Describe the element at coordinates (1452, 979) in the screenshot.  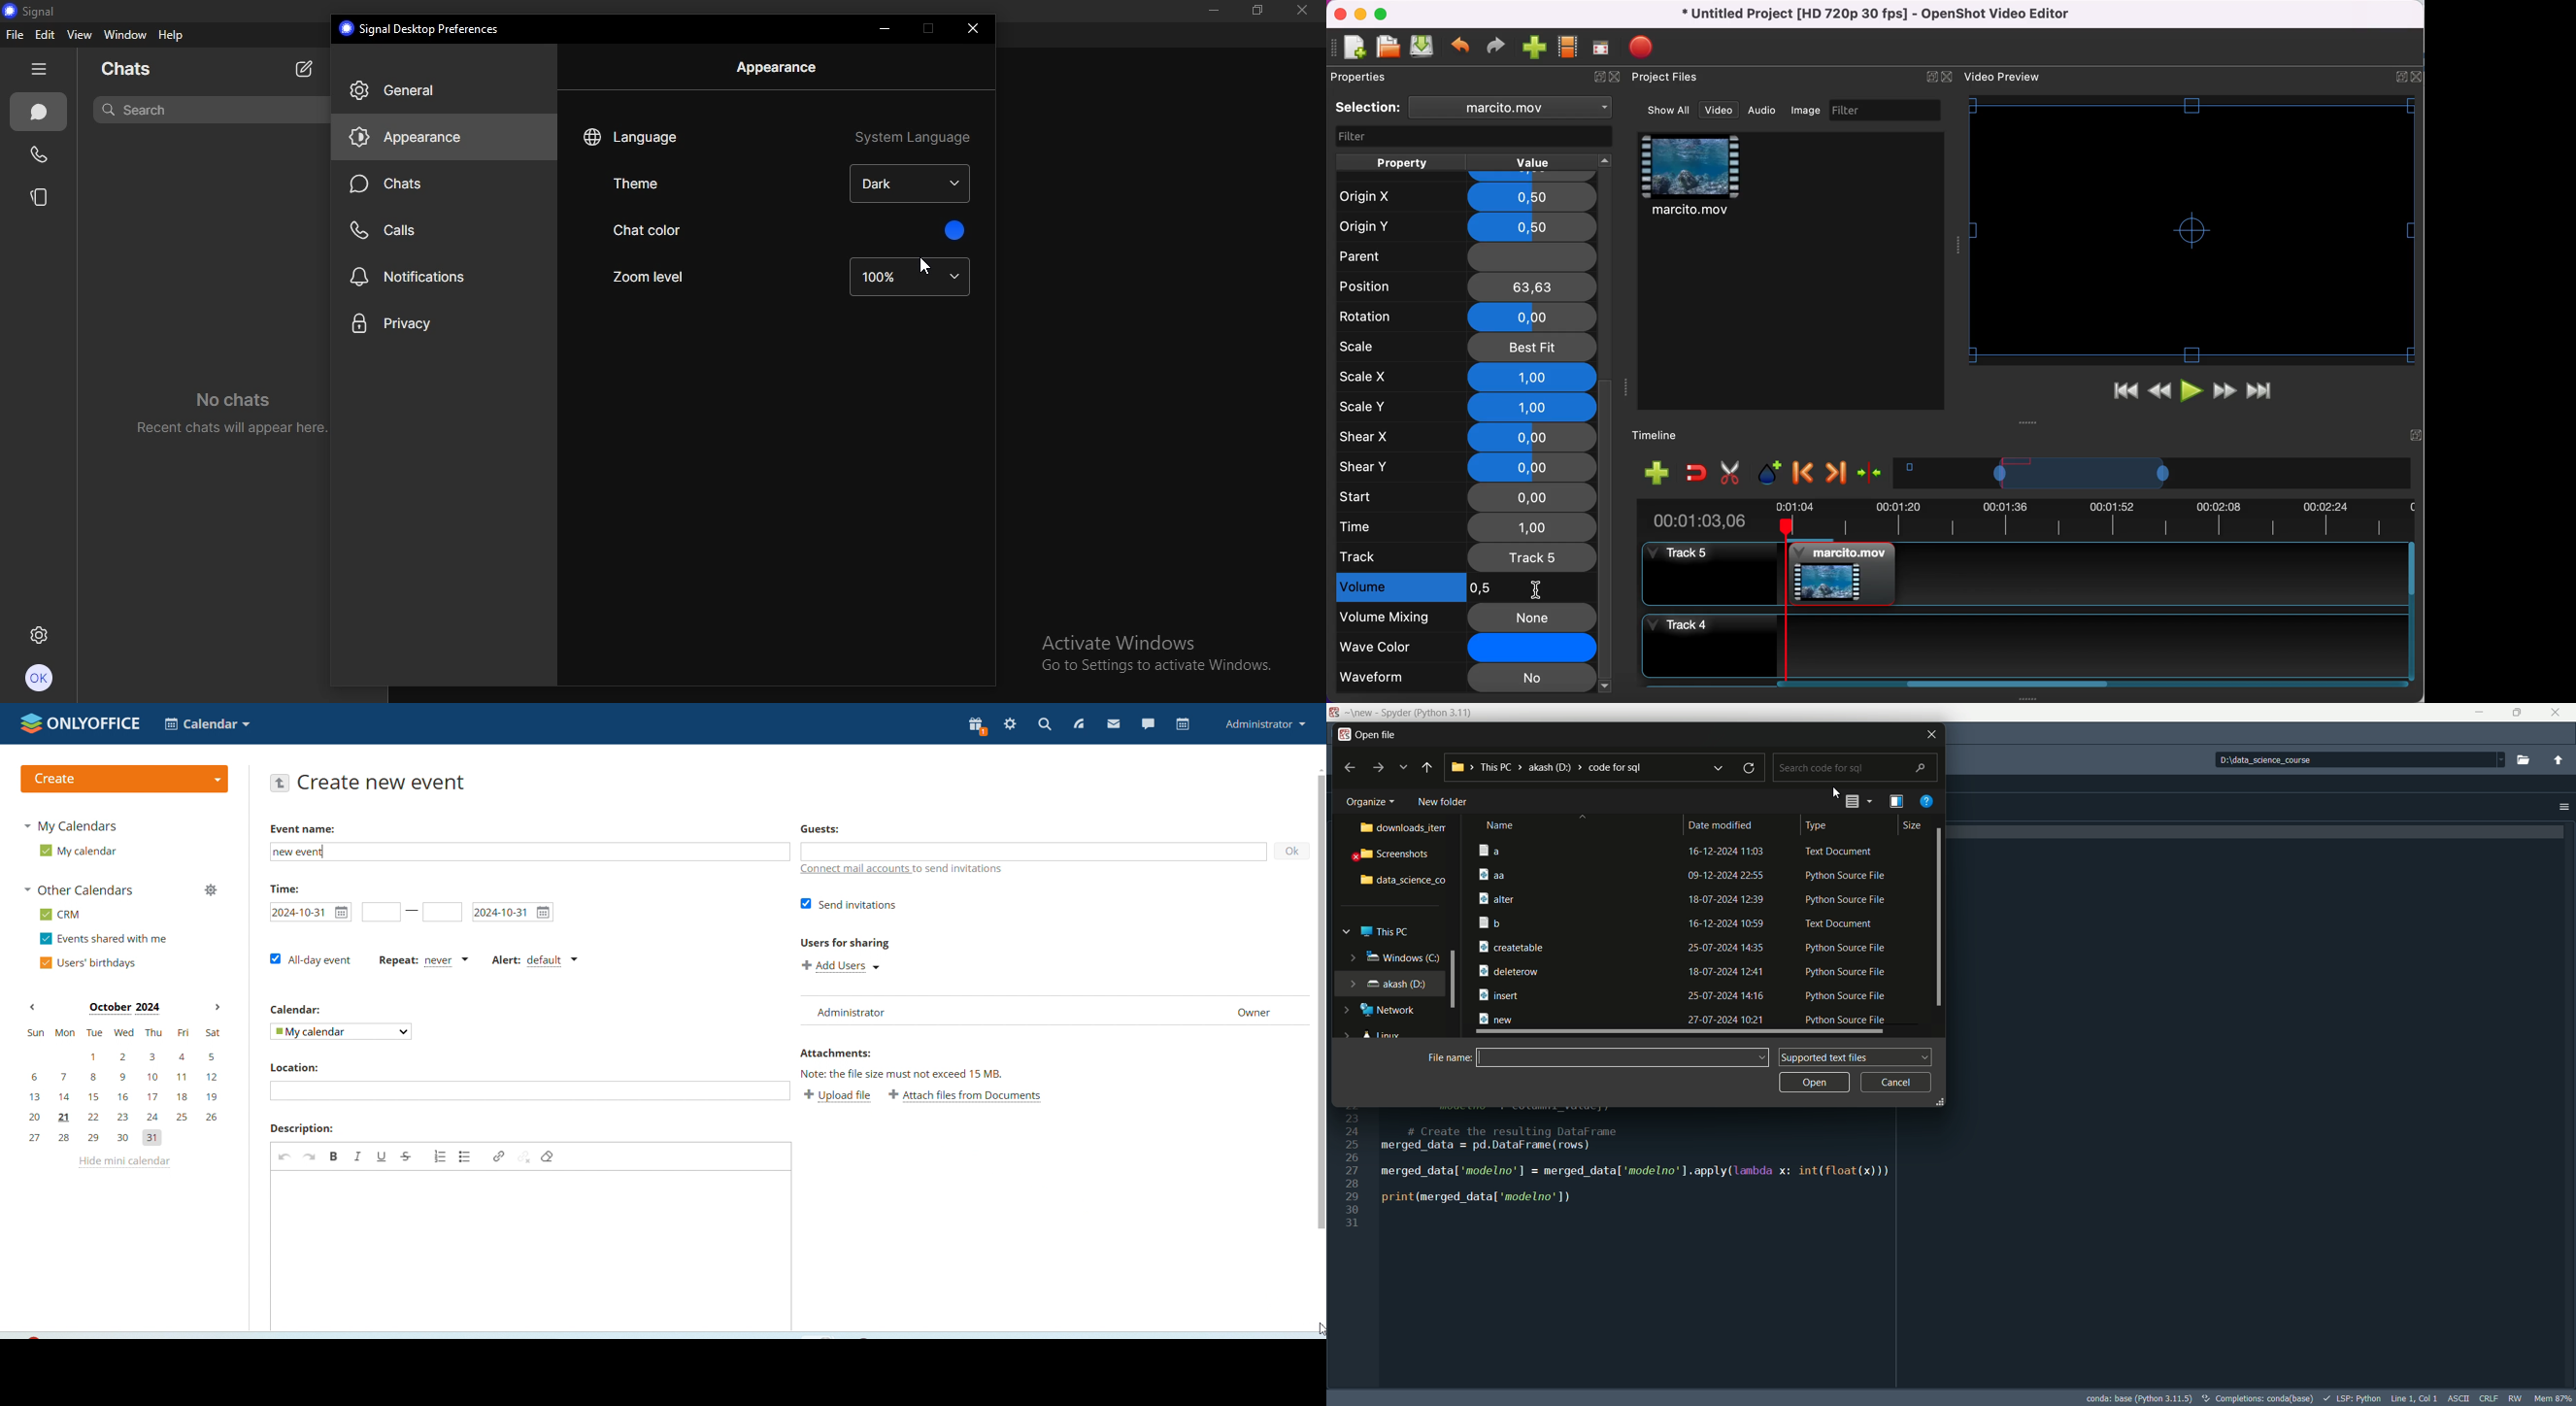
I see `Scrollbar` at that location.